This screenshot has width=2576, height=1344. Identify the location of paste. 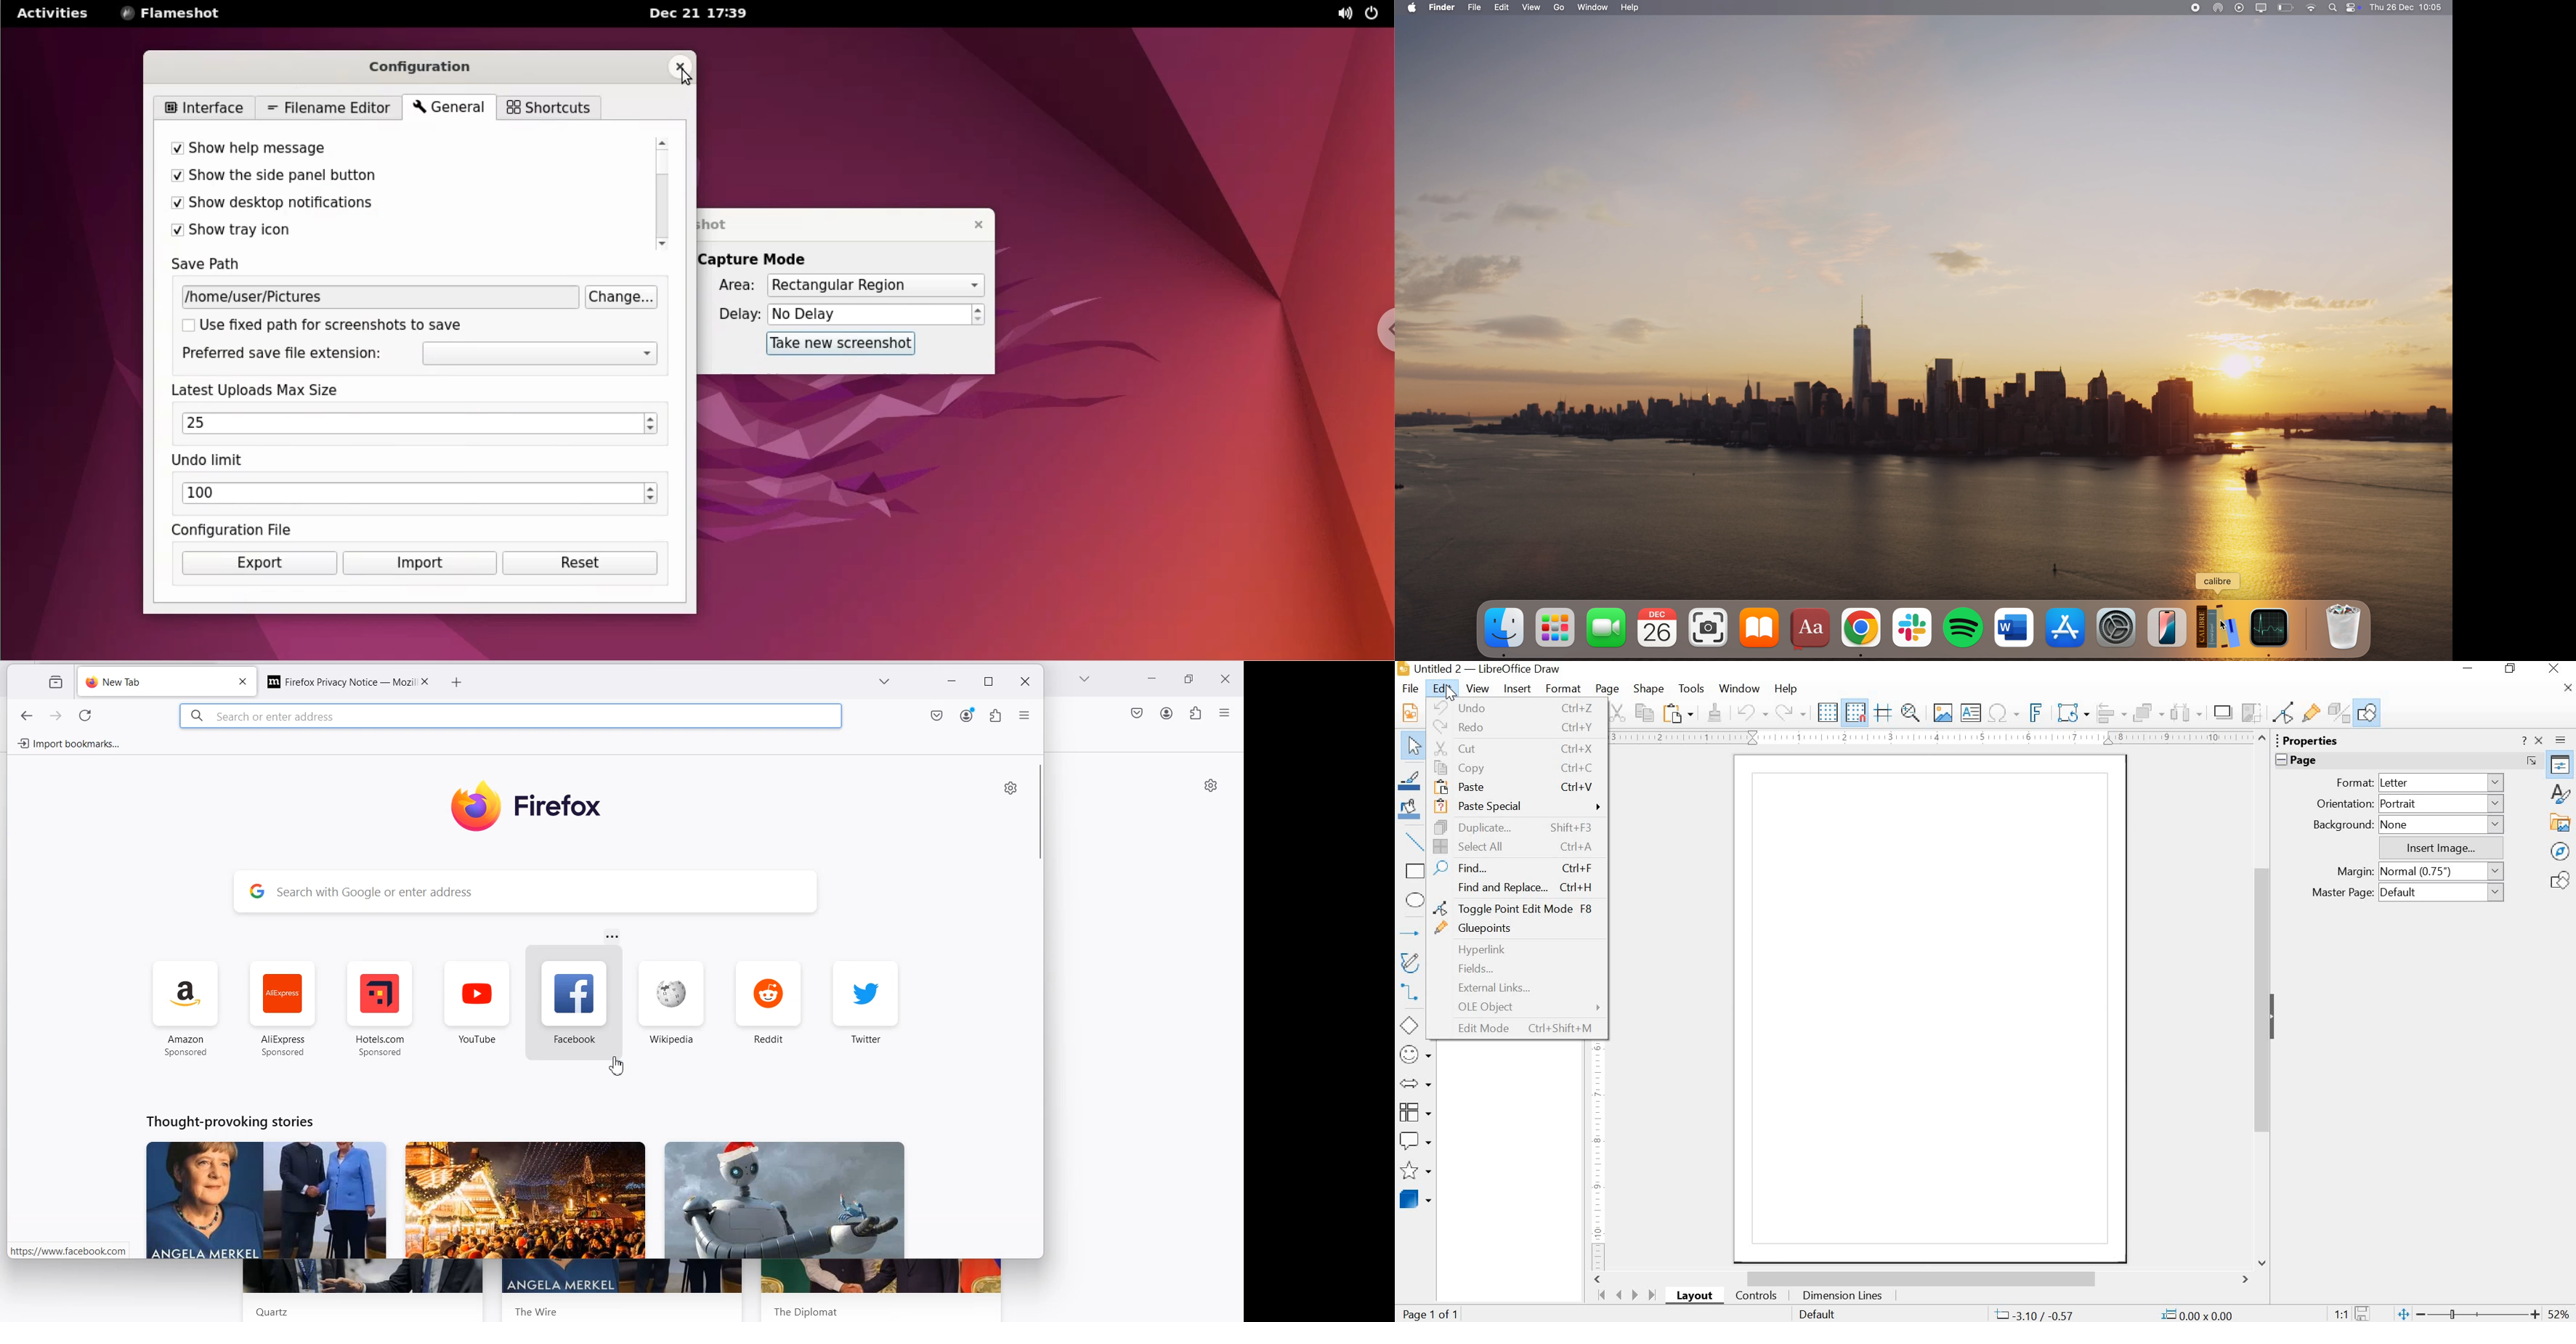
(1516, 787).